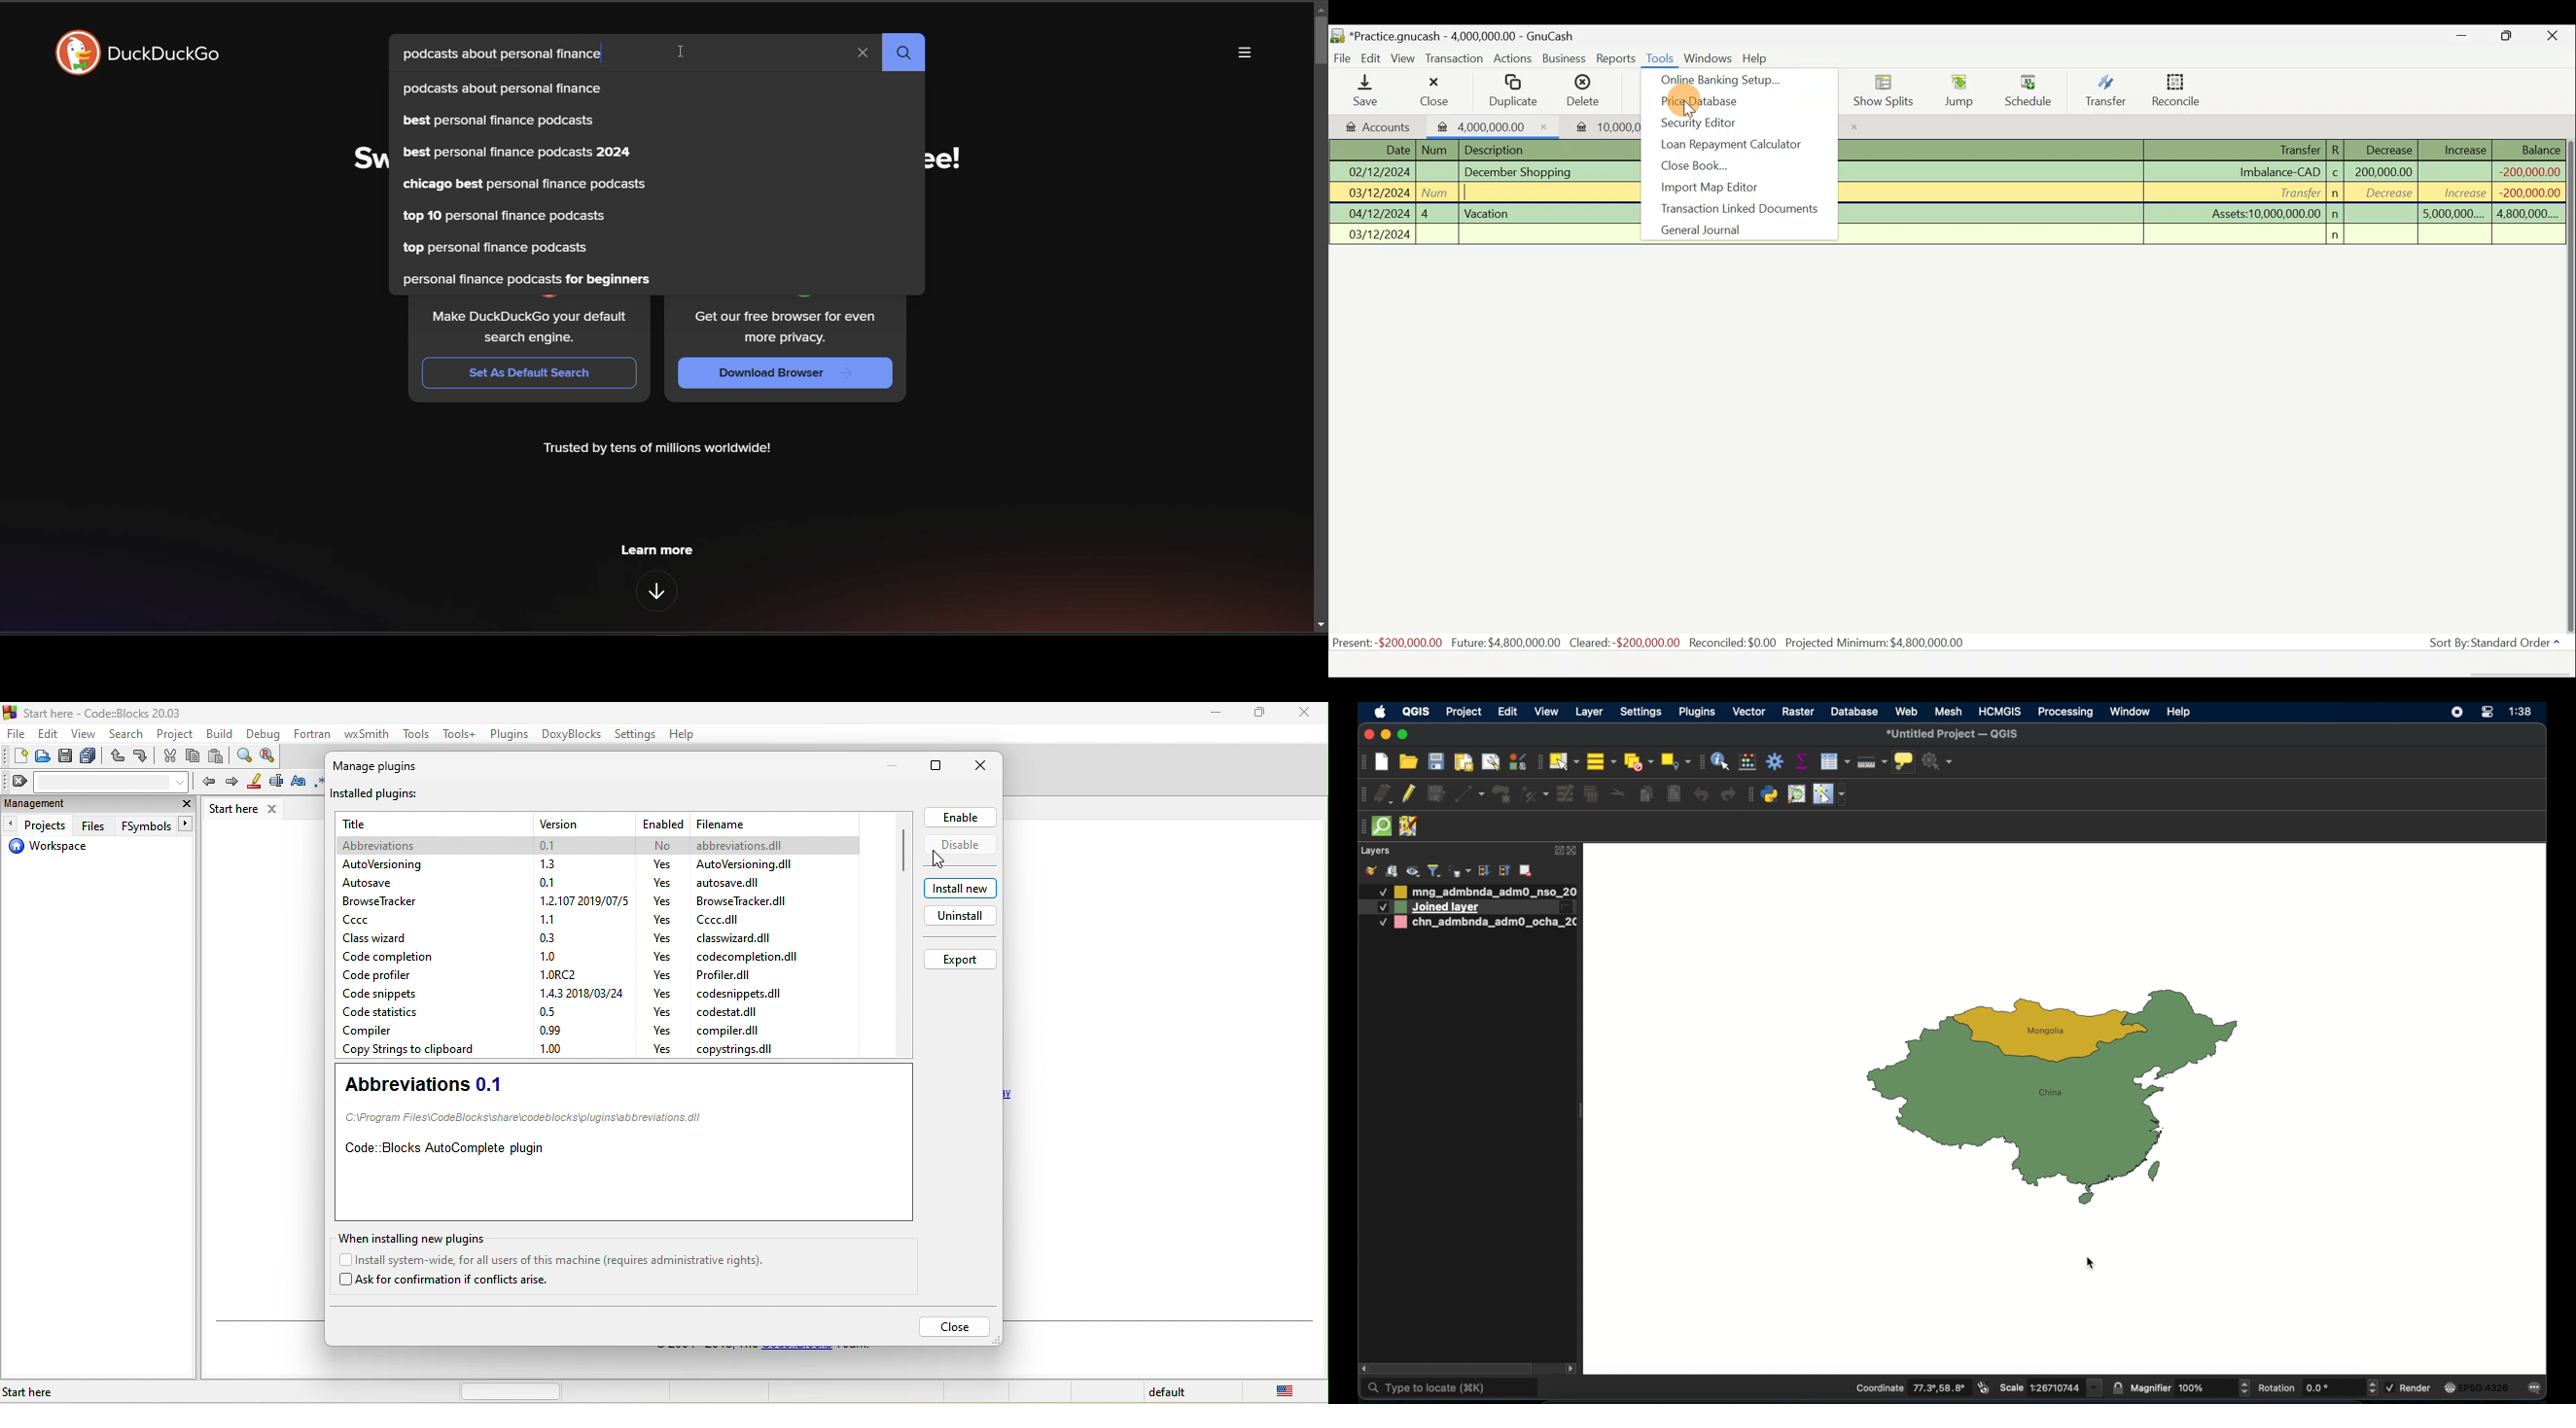 The image size is (2576, 1428). I want to click on Price database, so click(1715, 101).